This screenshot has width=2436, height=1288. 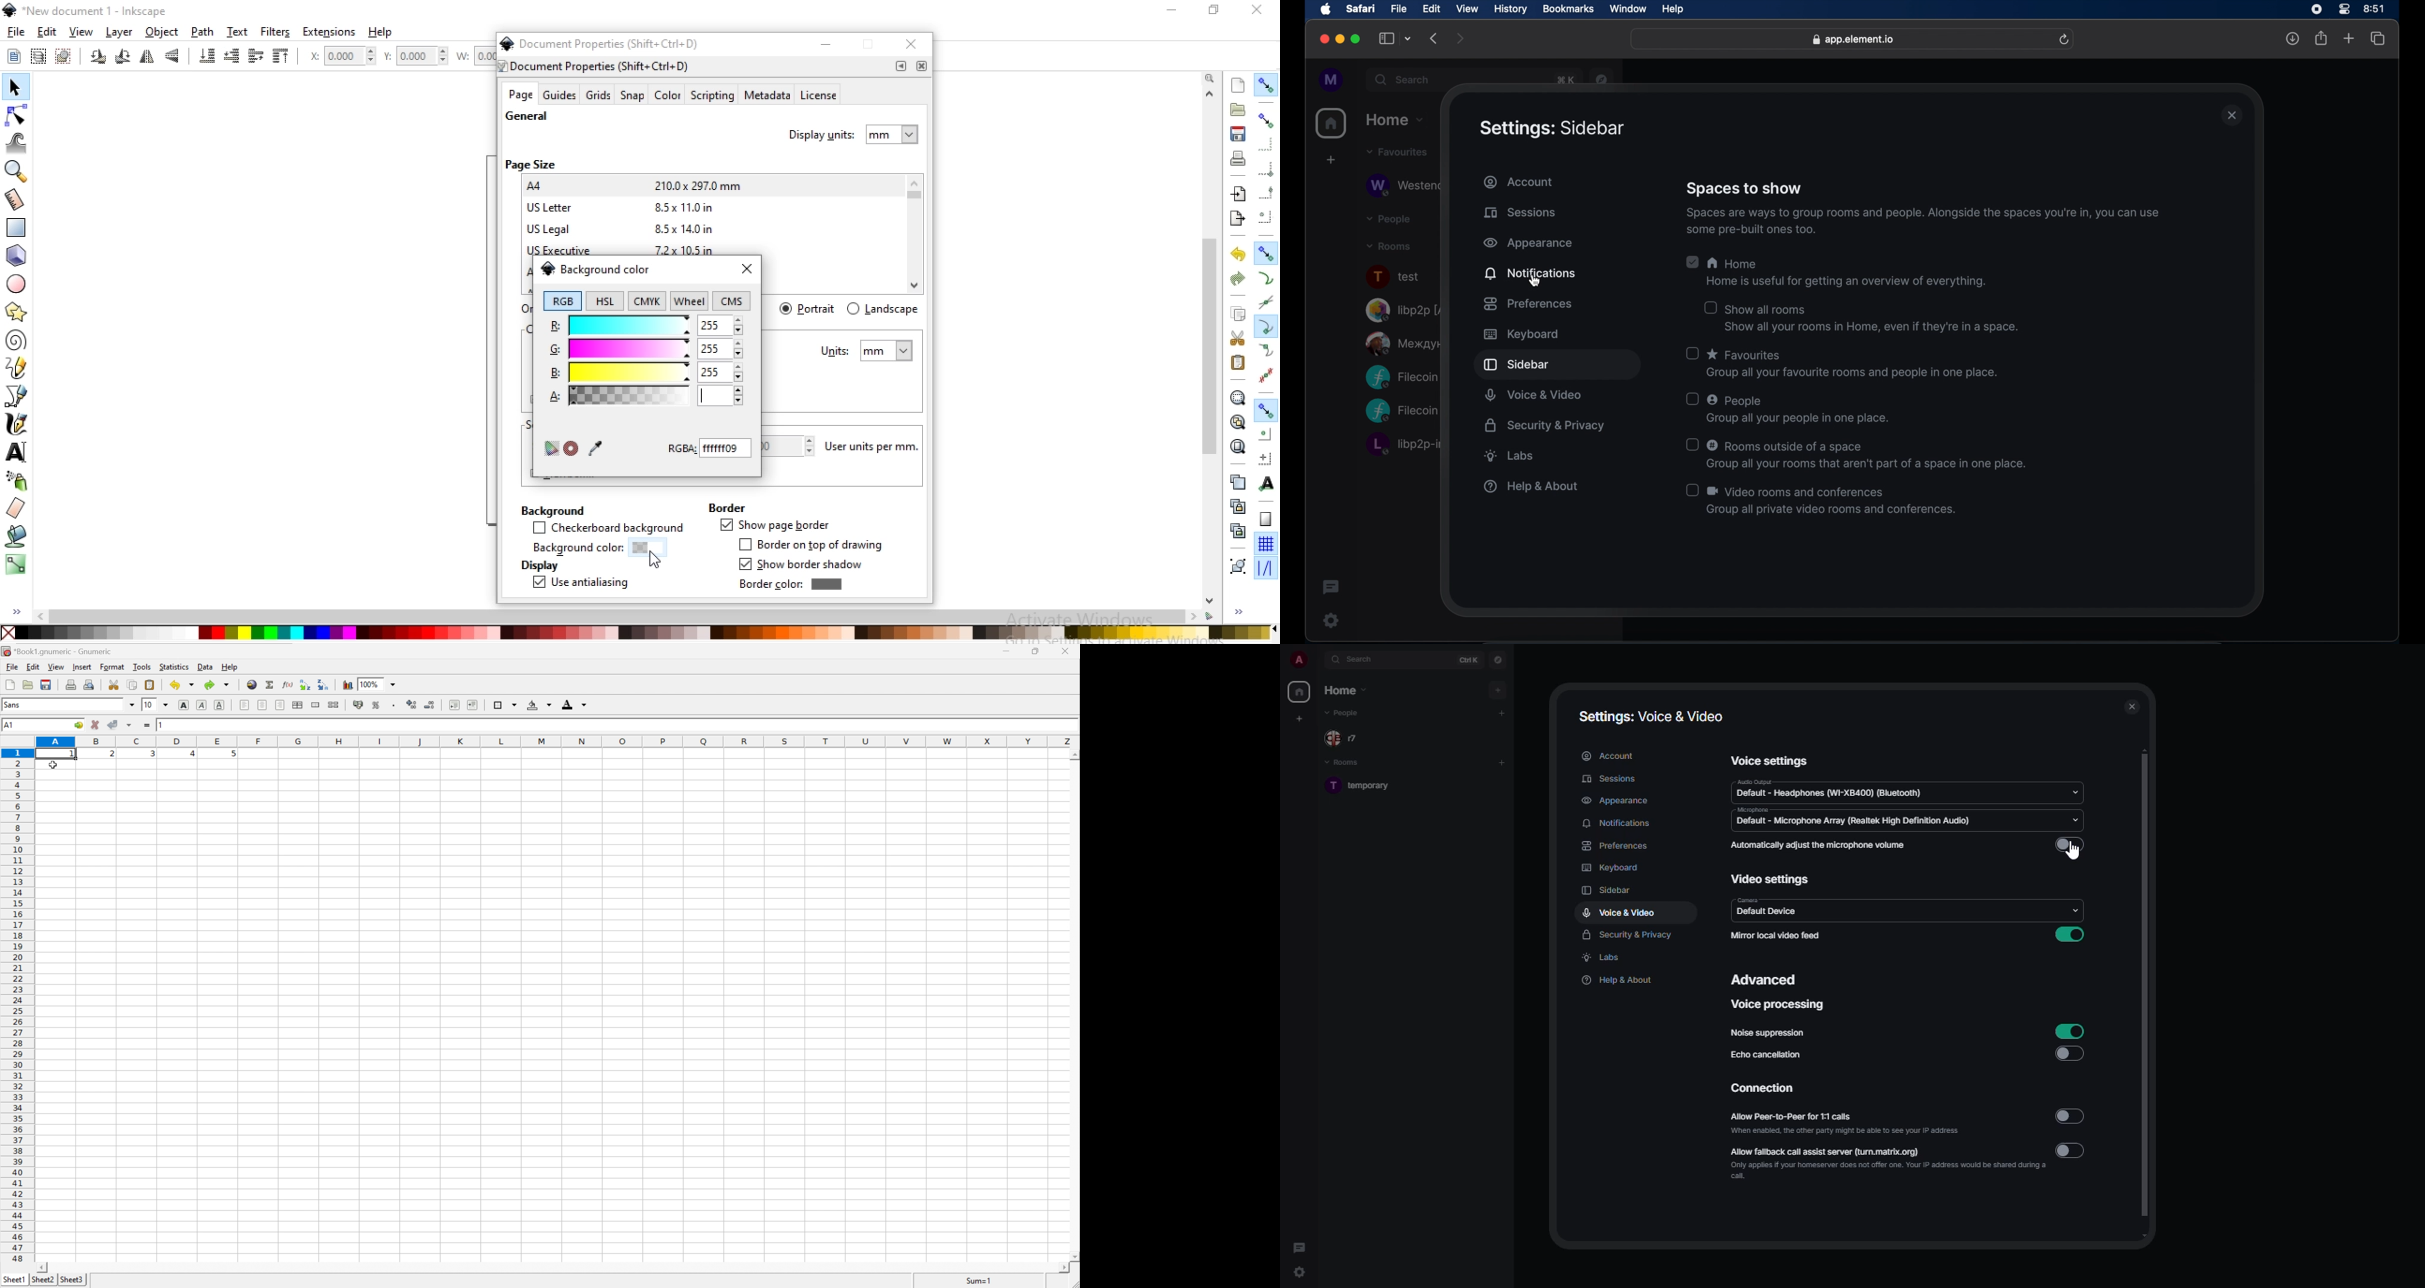 What do you see at coordinates (1833, 271) in the screenshot?
I see `A Home
Home is useful for getting an overview of everything.` at bounding box center [1833, 271].